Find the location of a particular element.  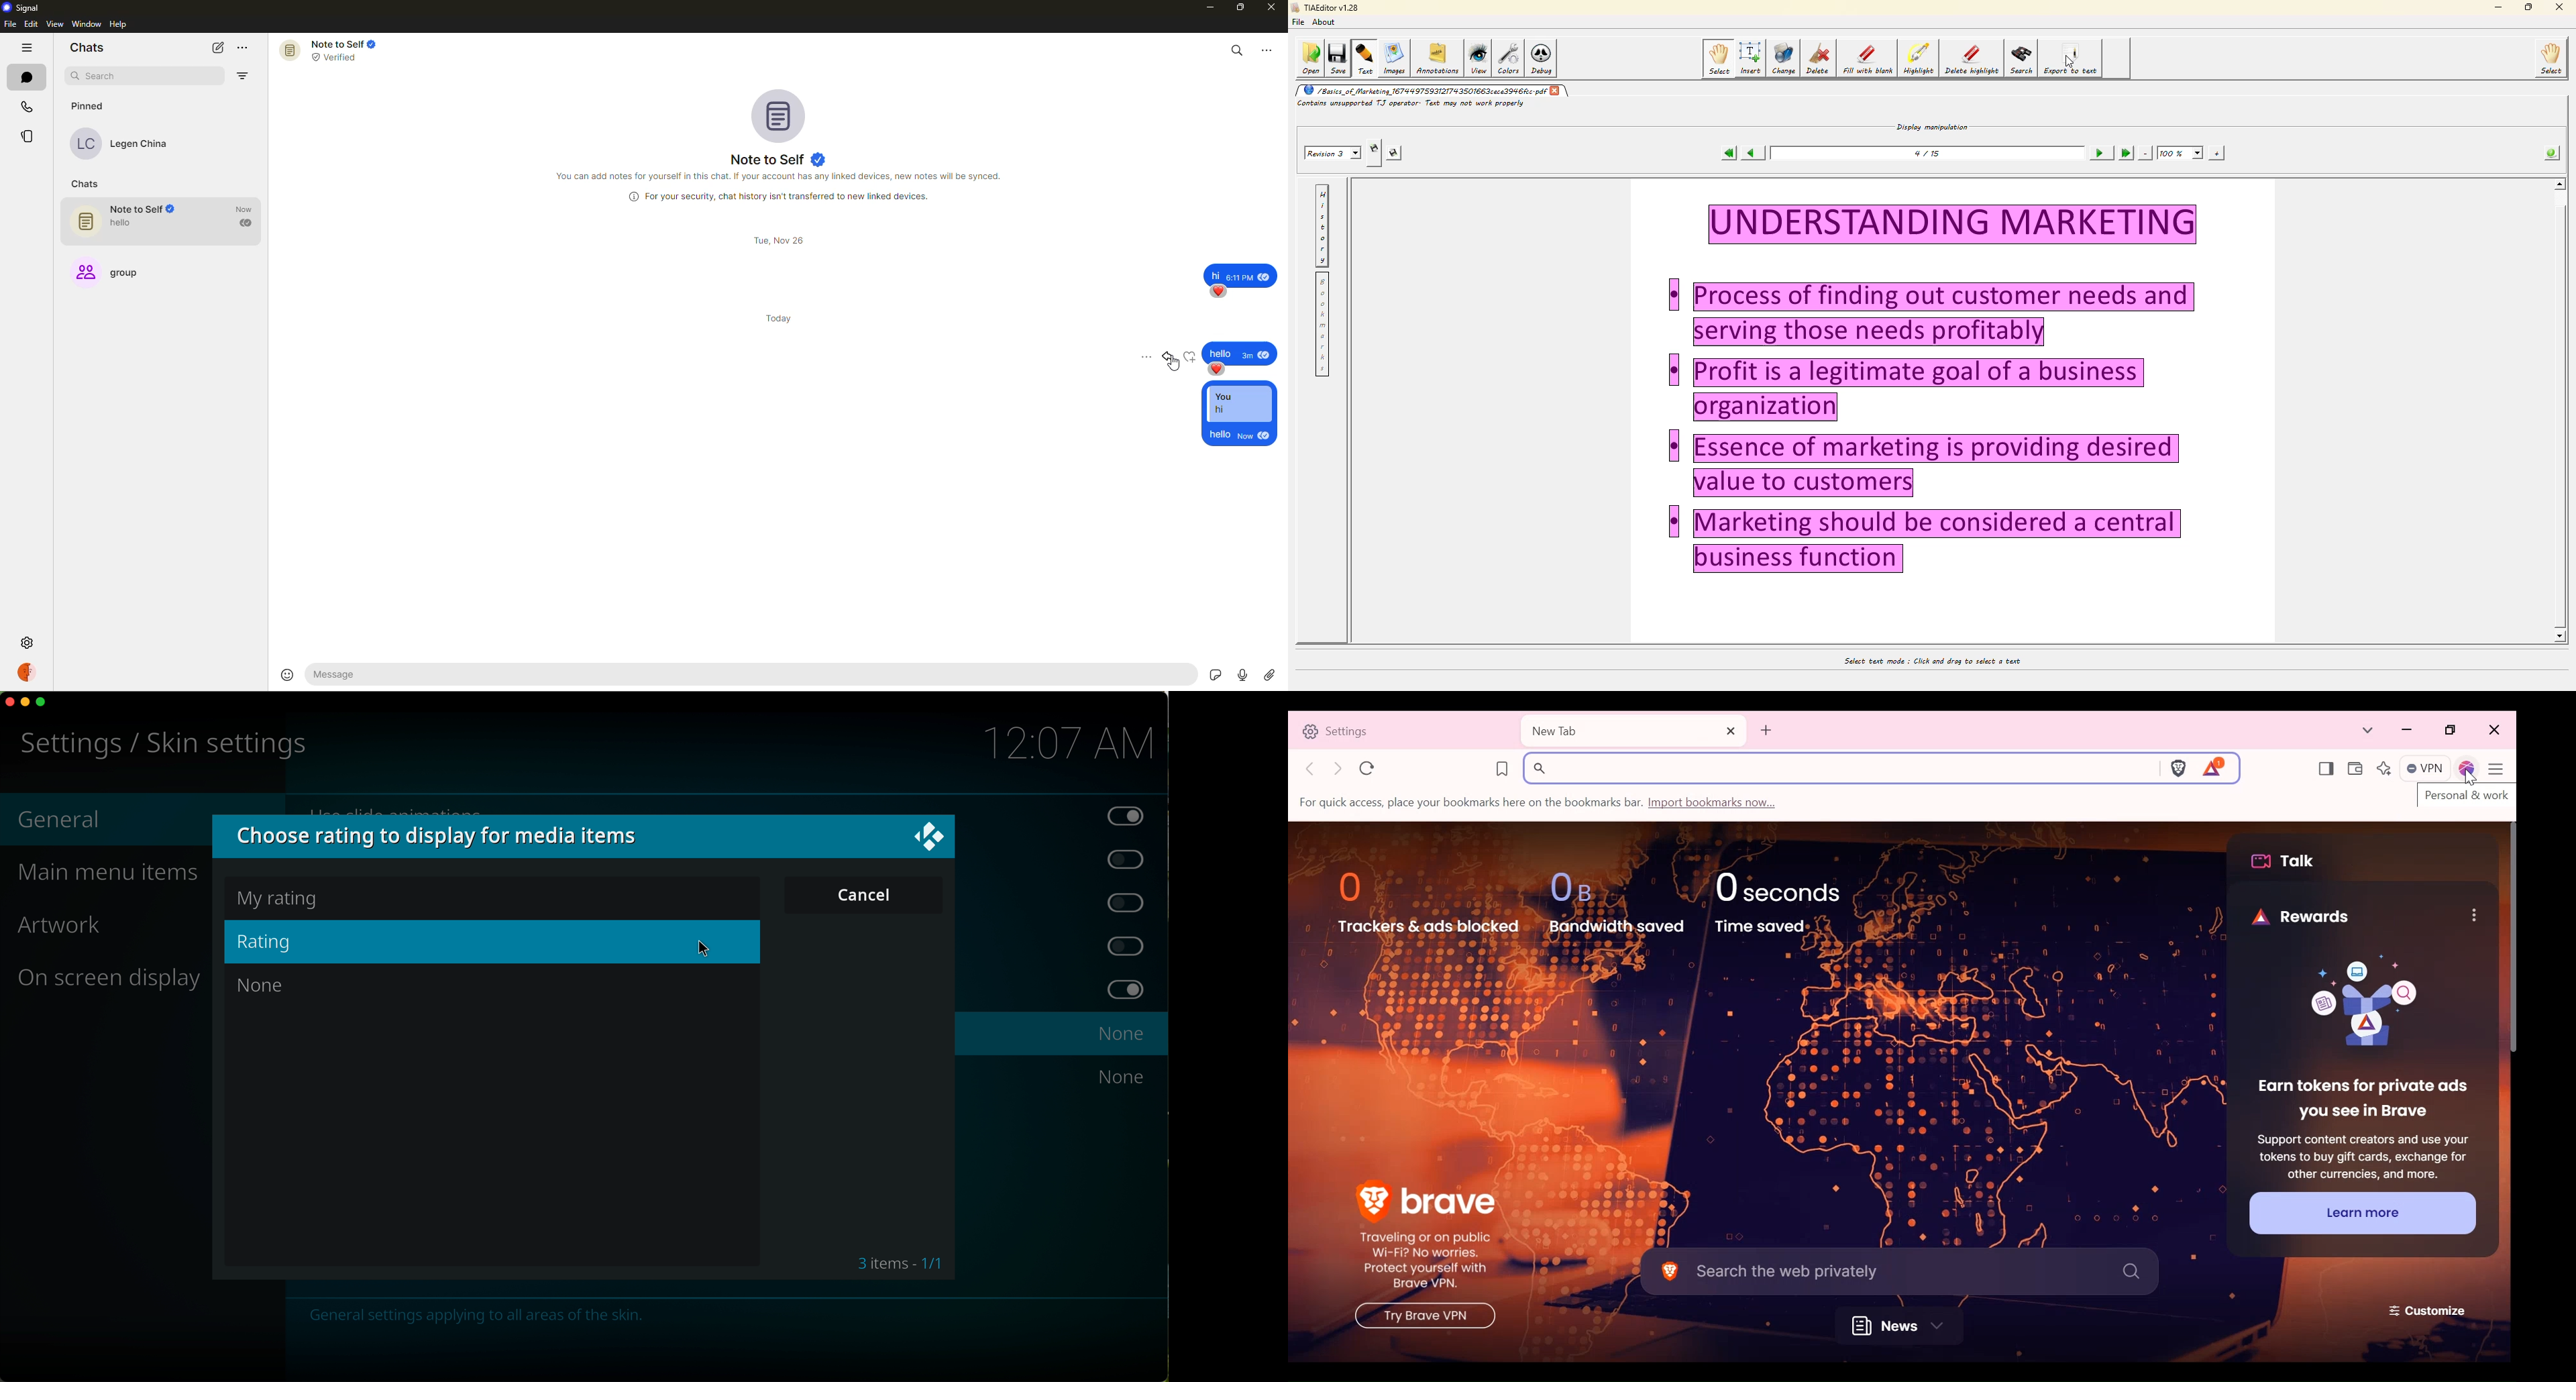

12:07 AM is located at coordinates (1068, 743).